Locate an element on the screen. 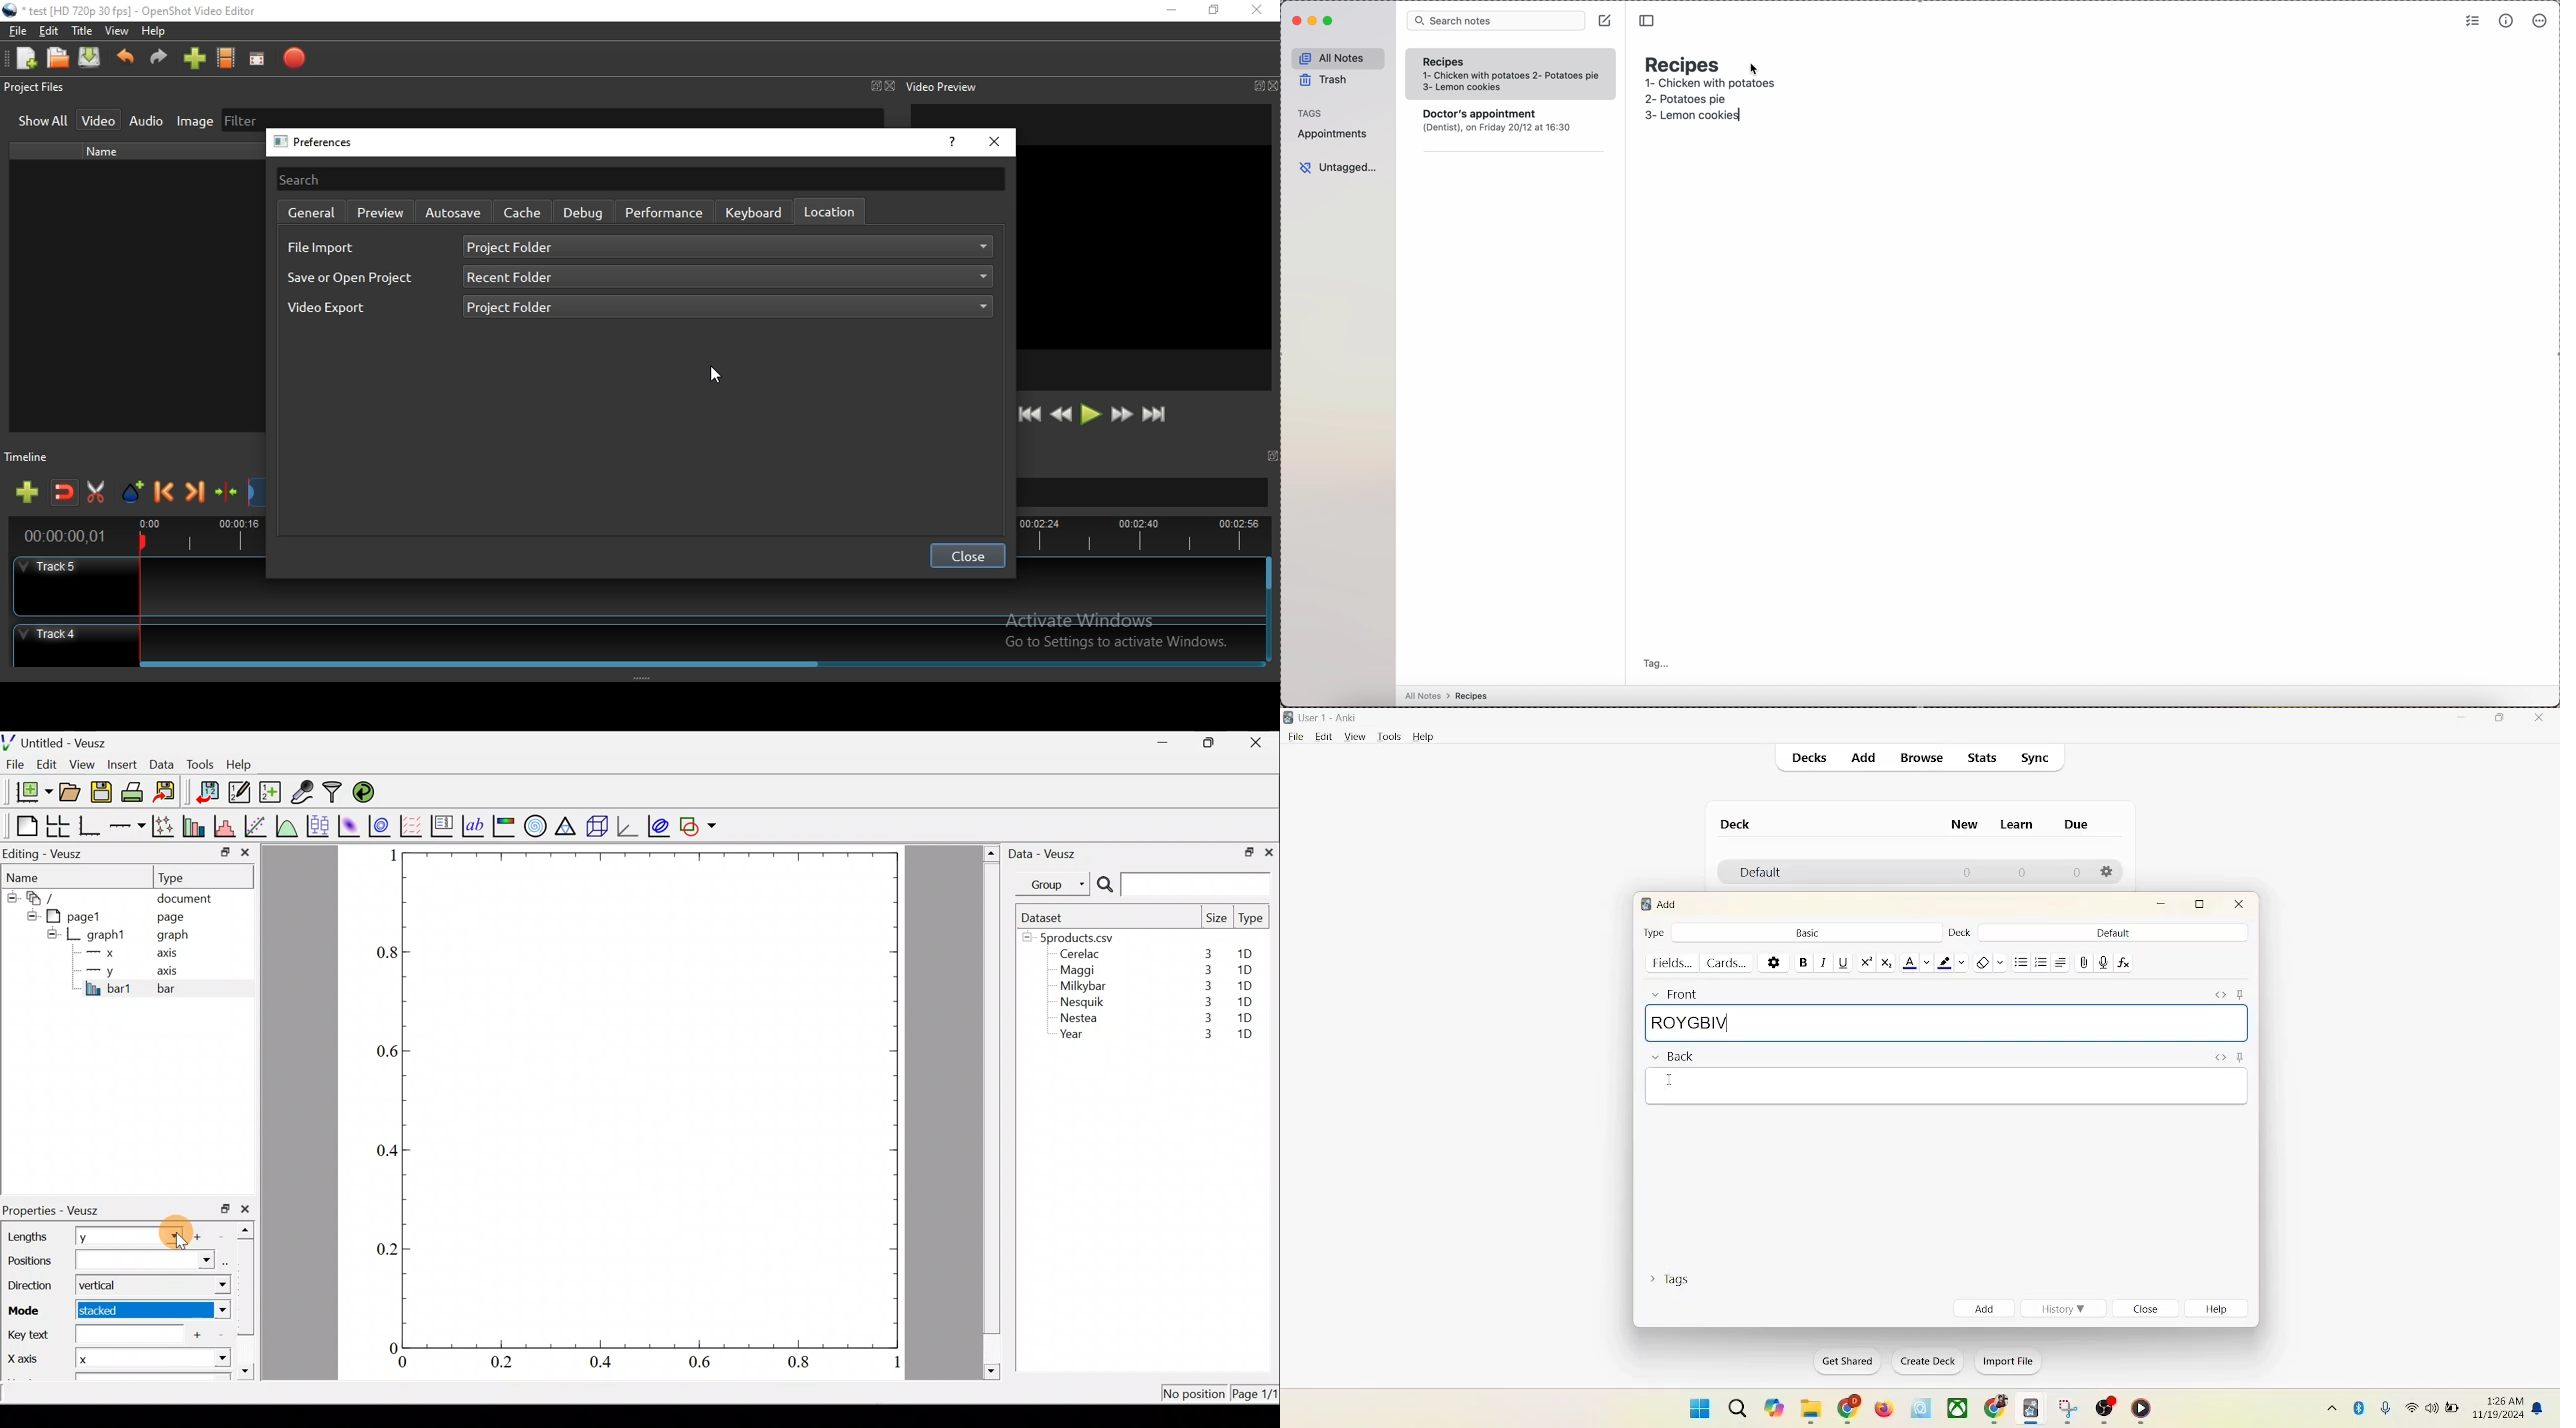 This screenshot has height=1428, width=2576. name is located at coordinates (109, 152).